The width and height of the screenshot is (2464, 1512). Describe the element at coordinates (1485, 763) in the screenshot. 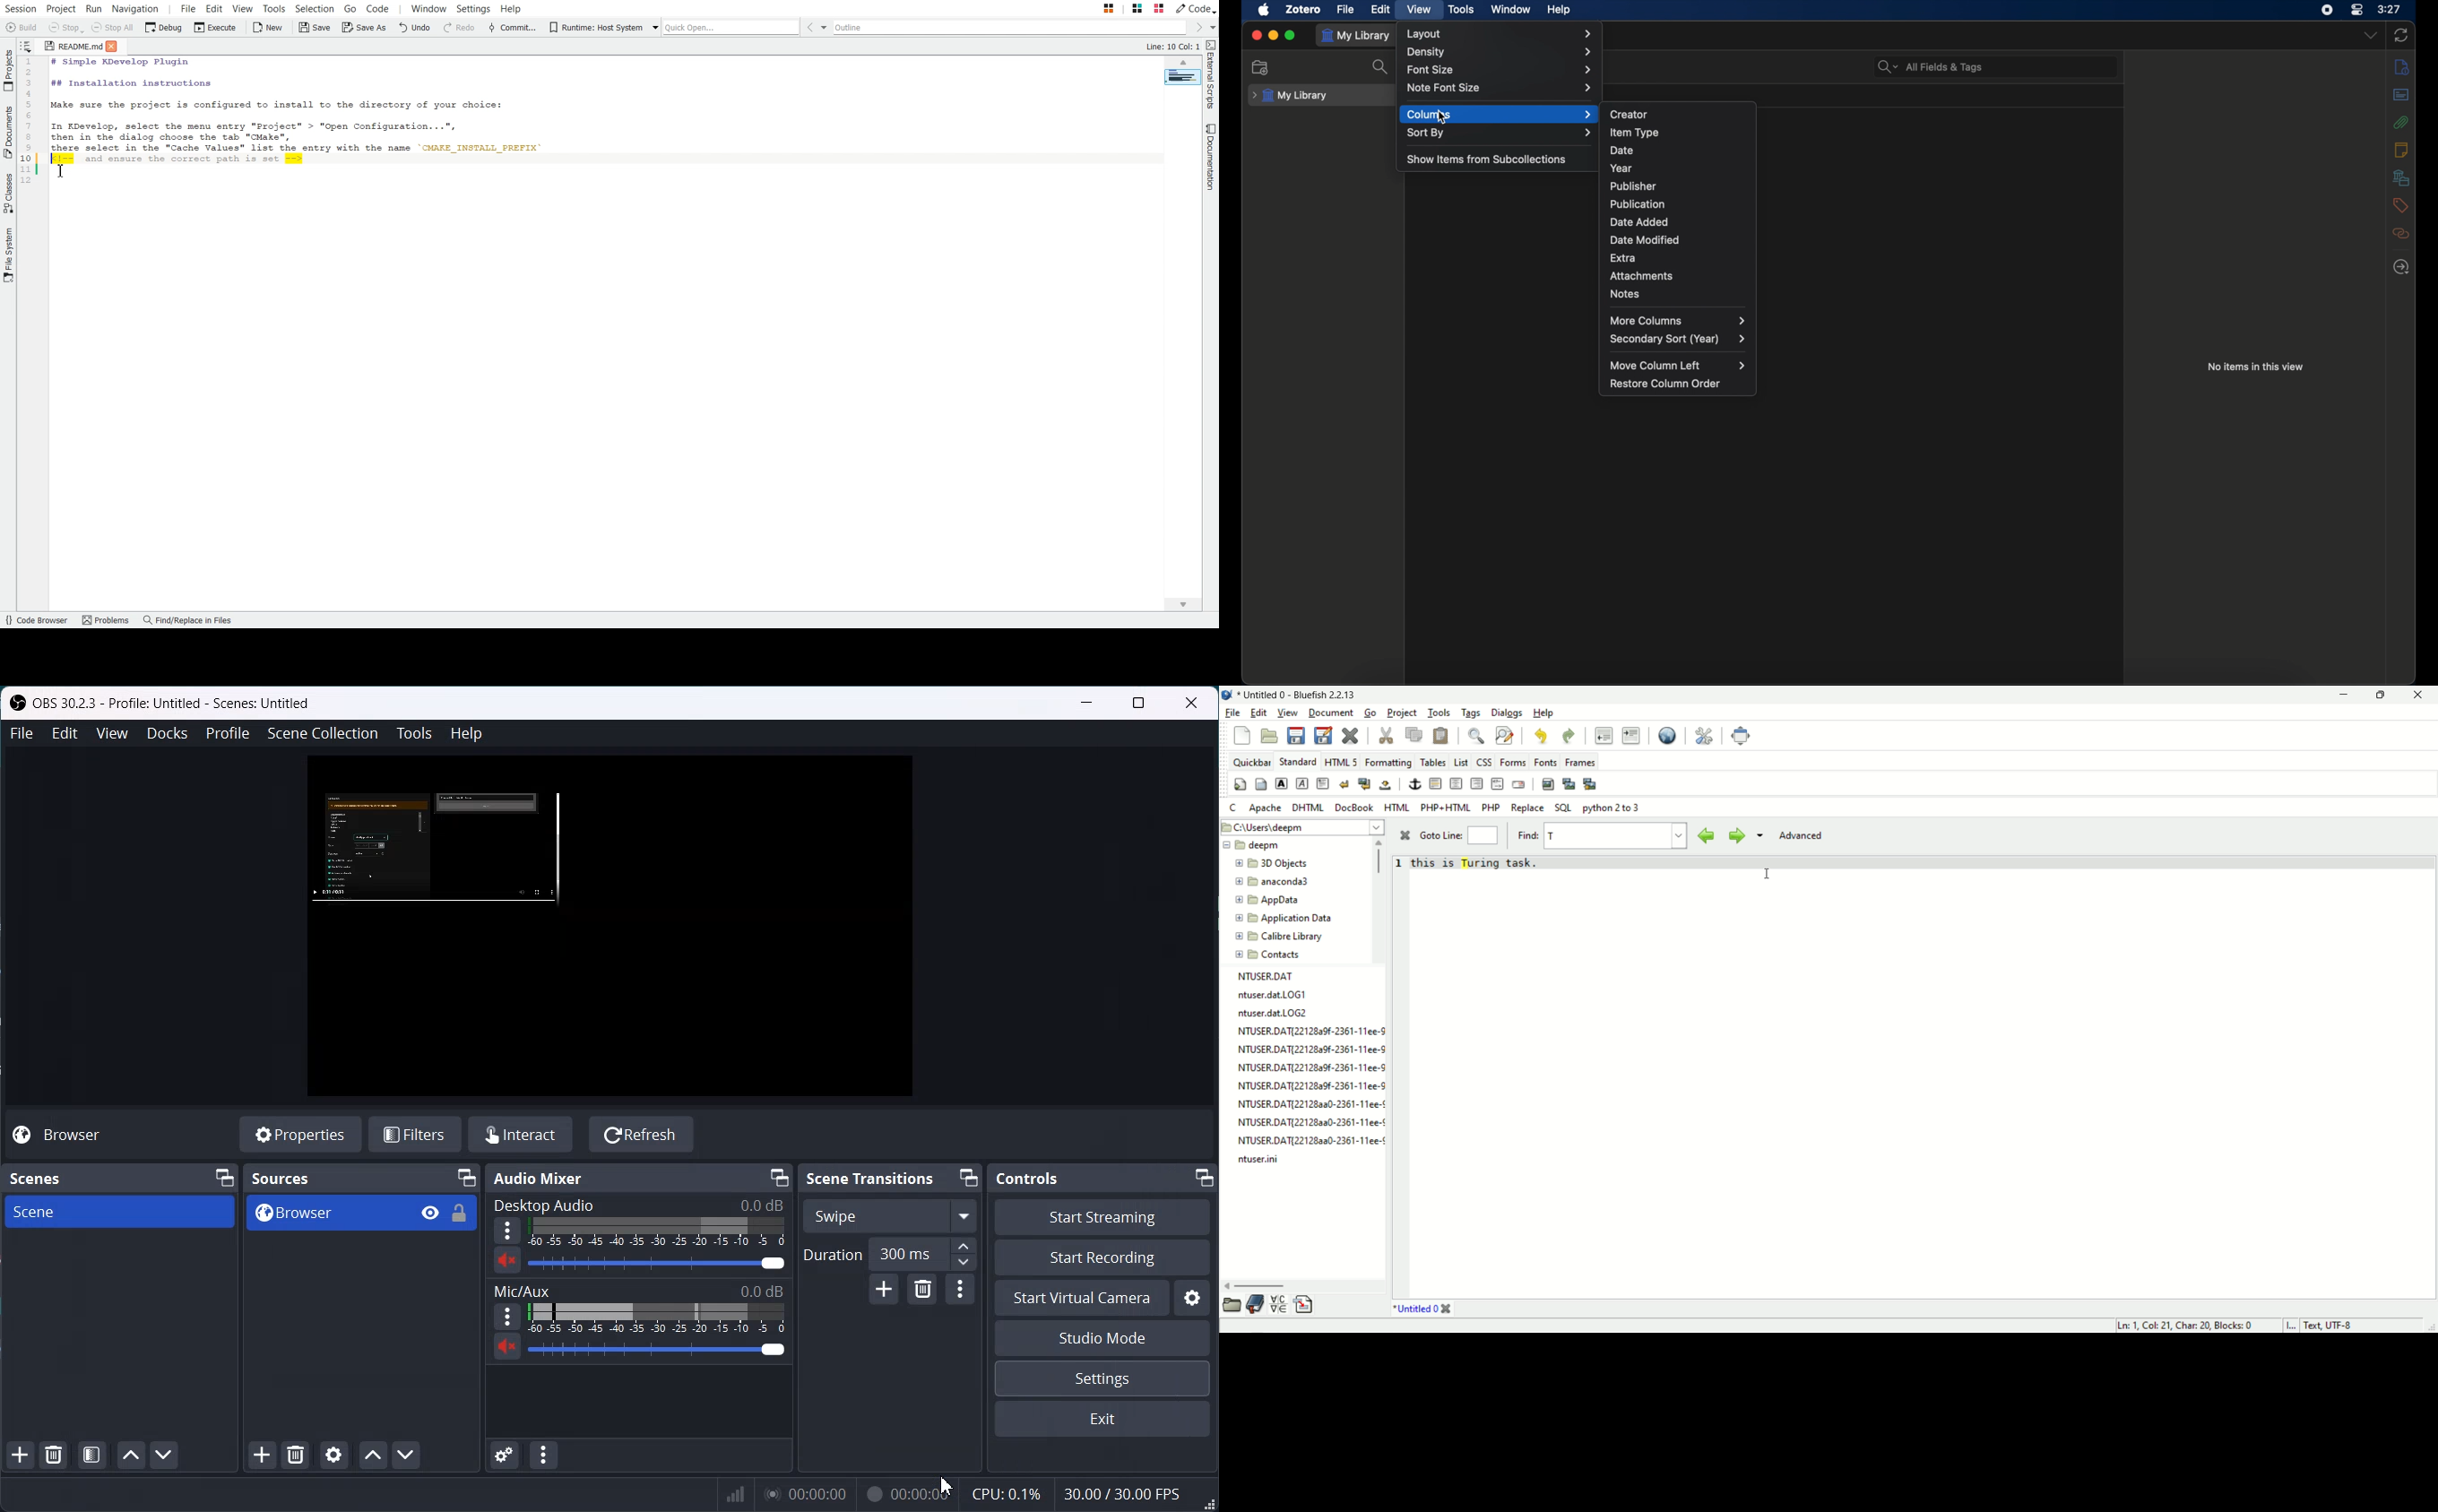

I see `CSS` at that location.